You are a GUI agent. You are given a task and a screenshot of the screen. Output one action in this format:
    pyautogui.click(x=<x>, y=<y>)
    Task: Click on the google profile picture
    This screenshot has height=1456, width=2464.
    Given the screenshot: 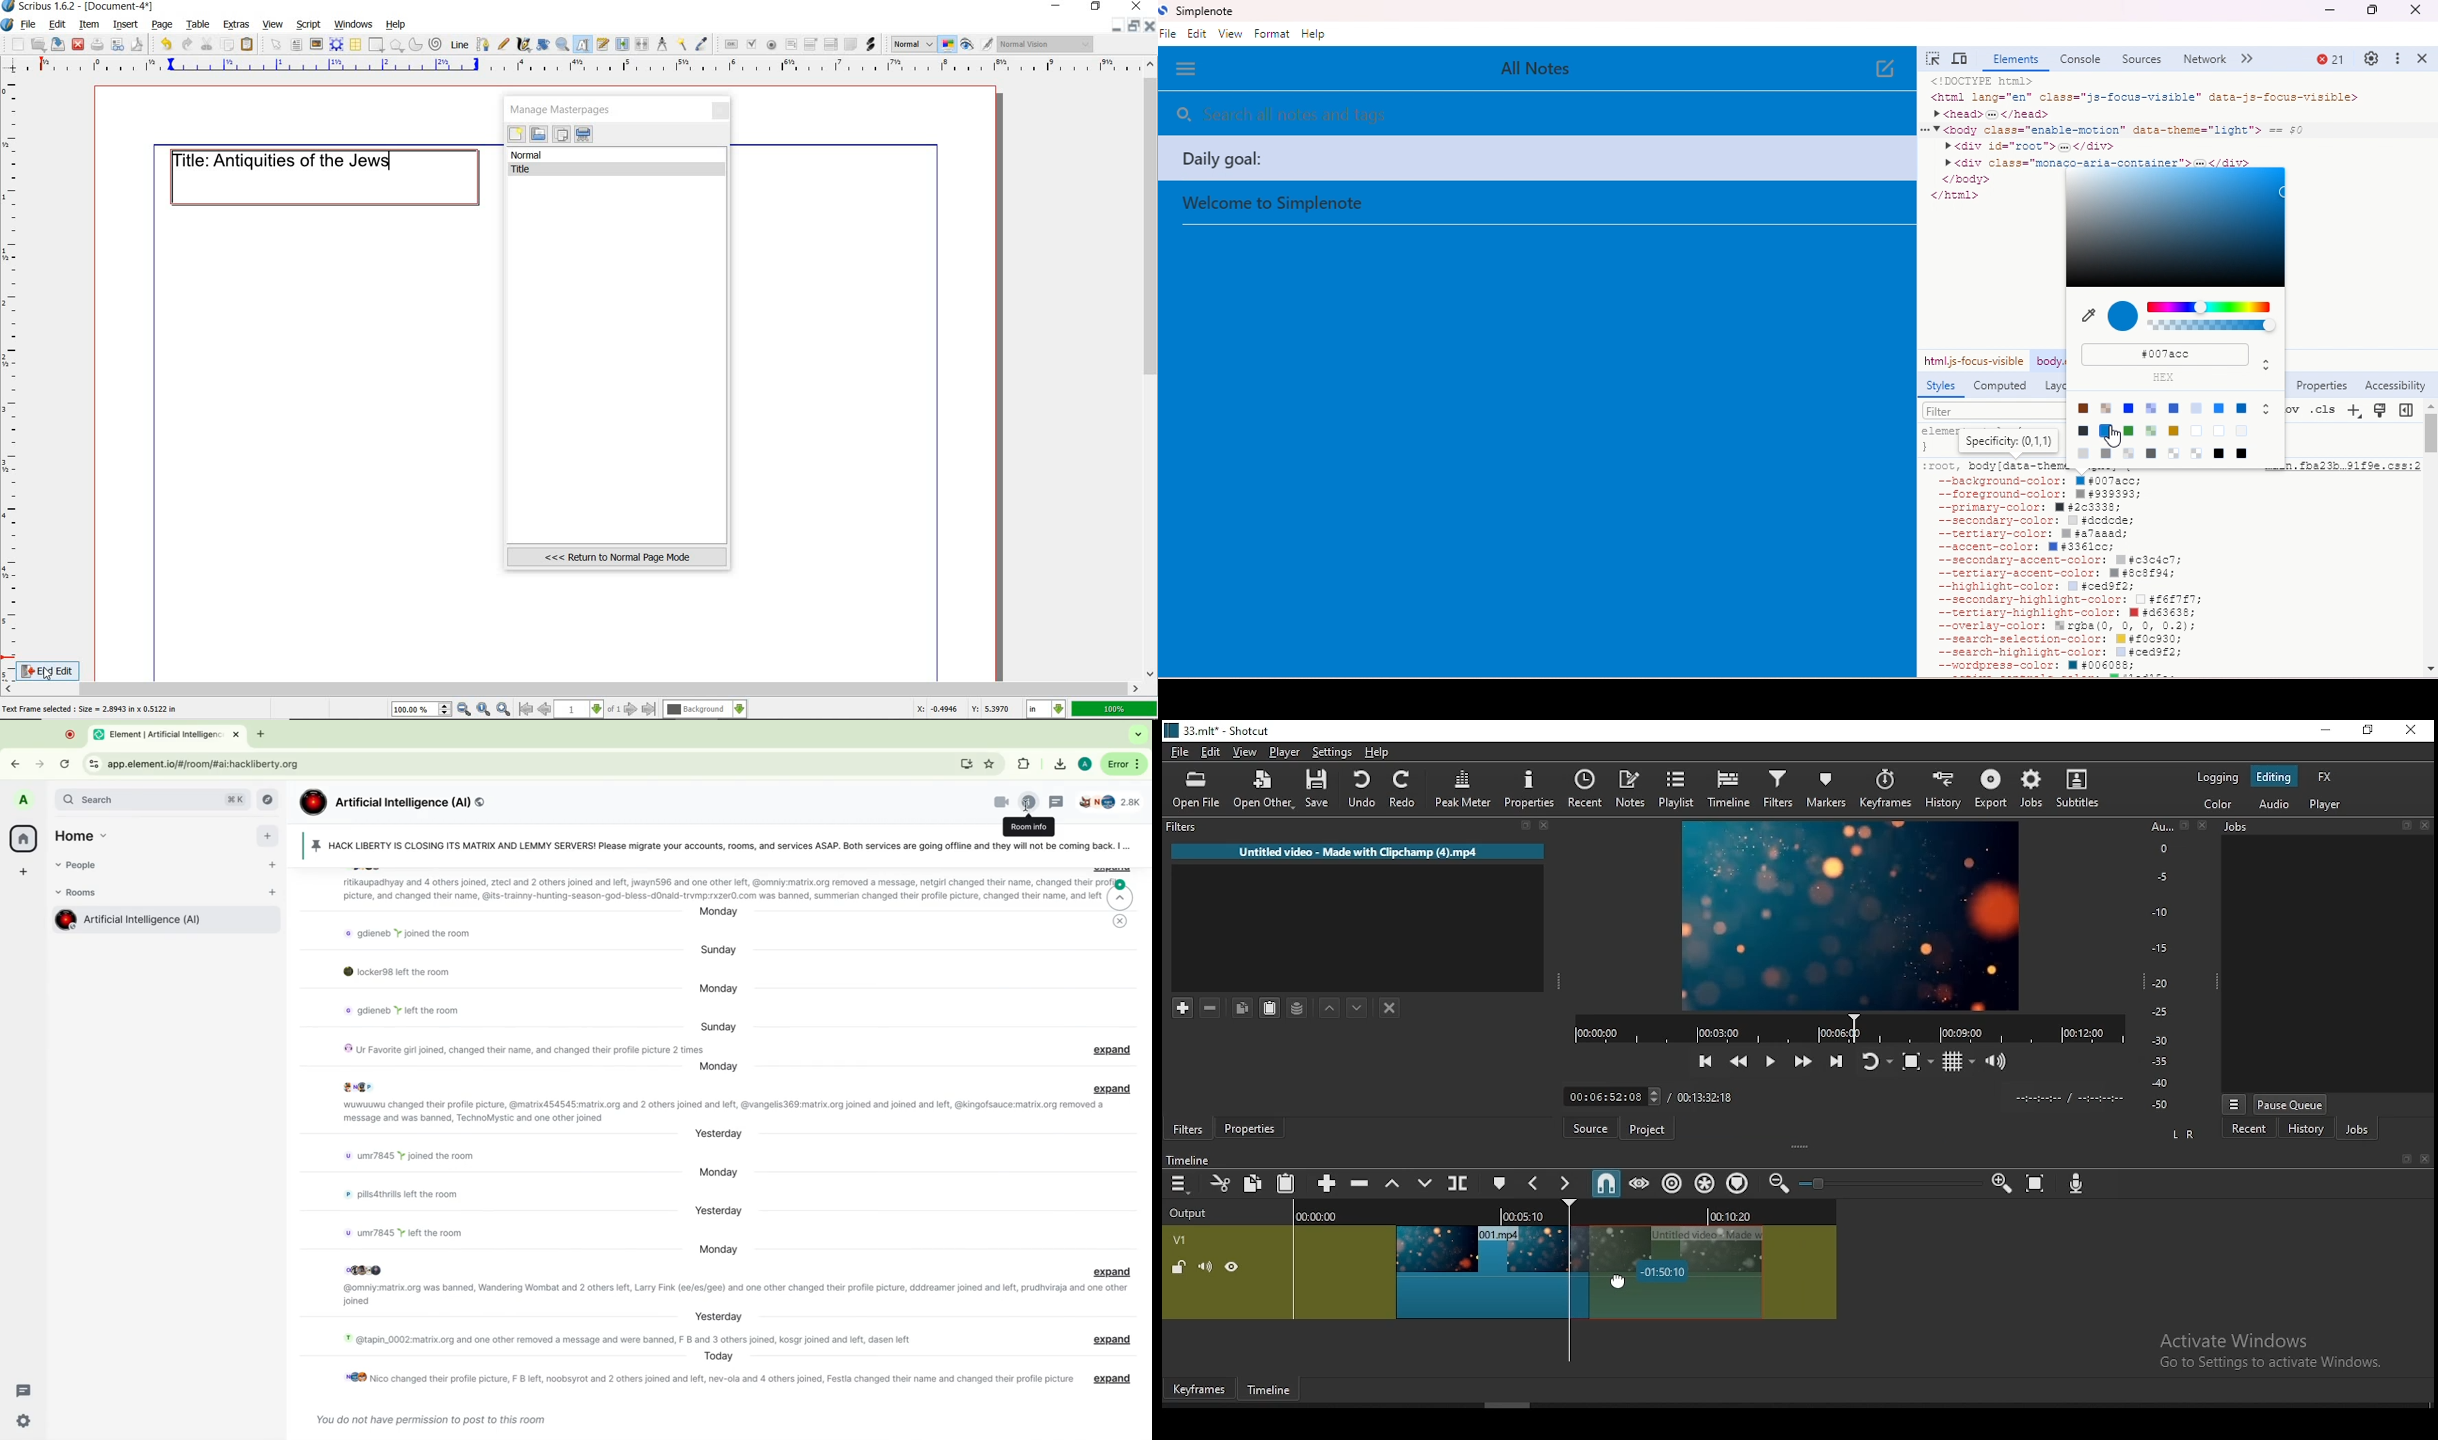 What is the action you would take?
    pyautogui.click(x=1084, y=764)
    